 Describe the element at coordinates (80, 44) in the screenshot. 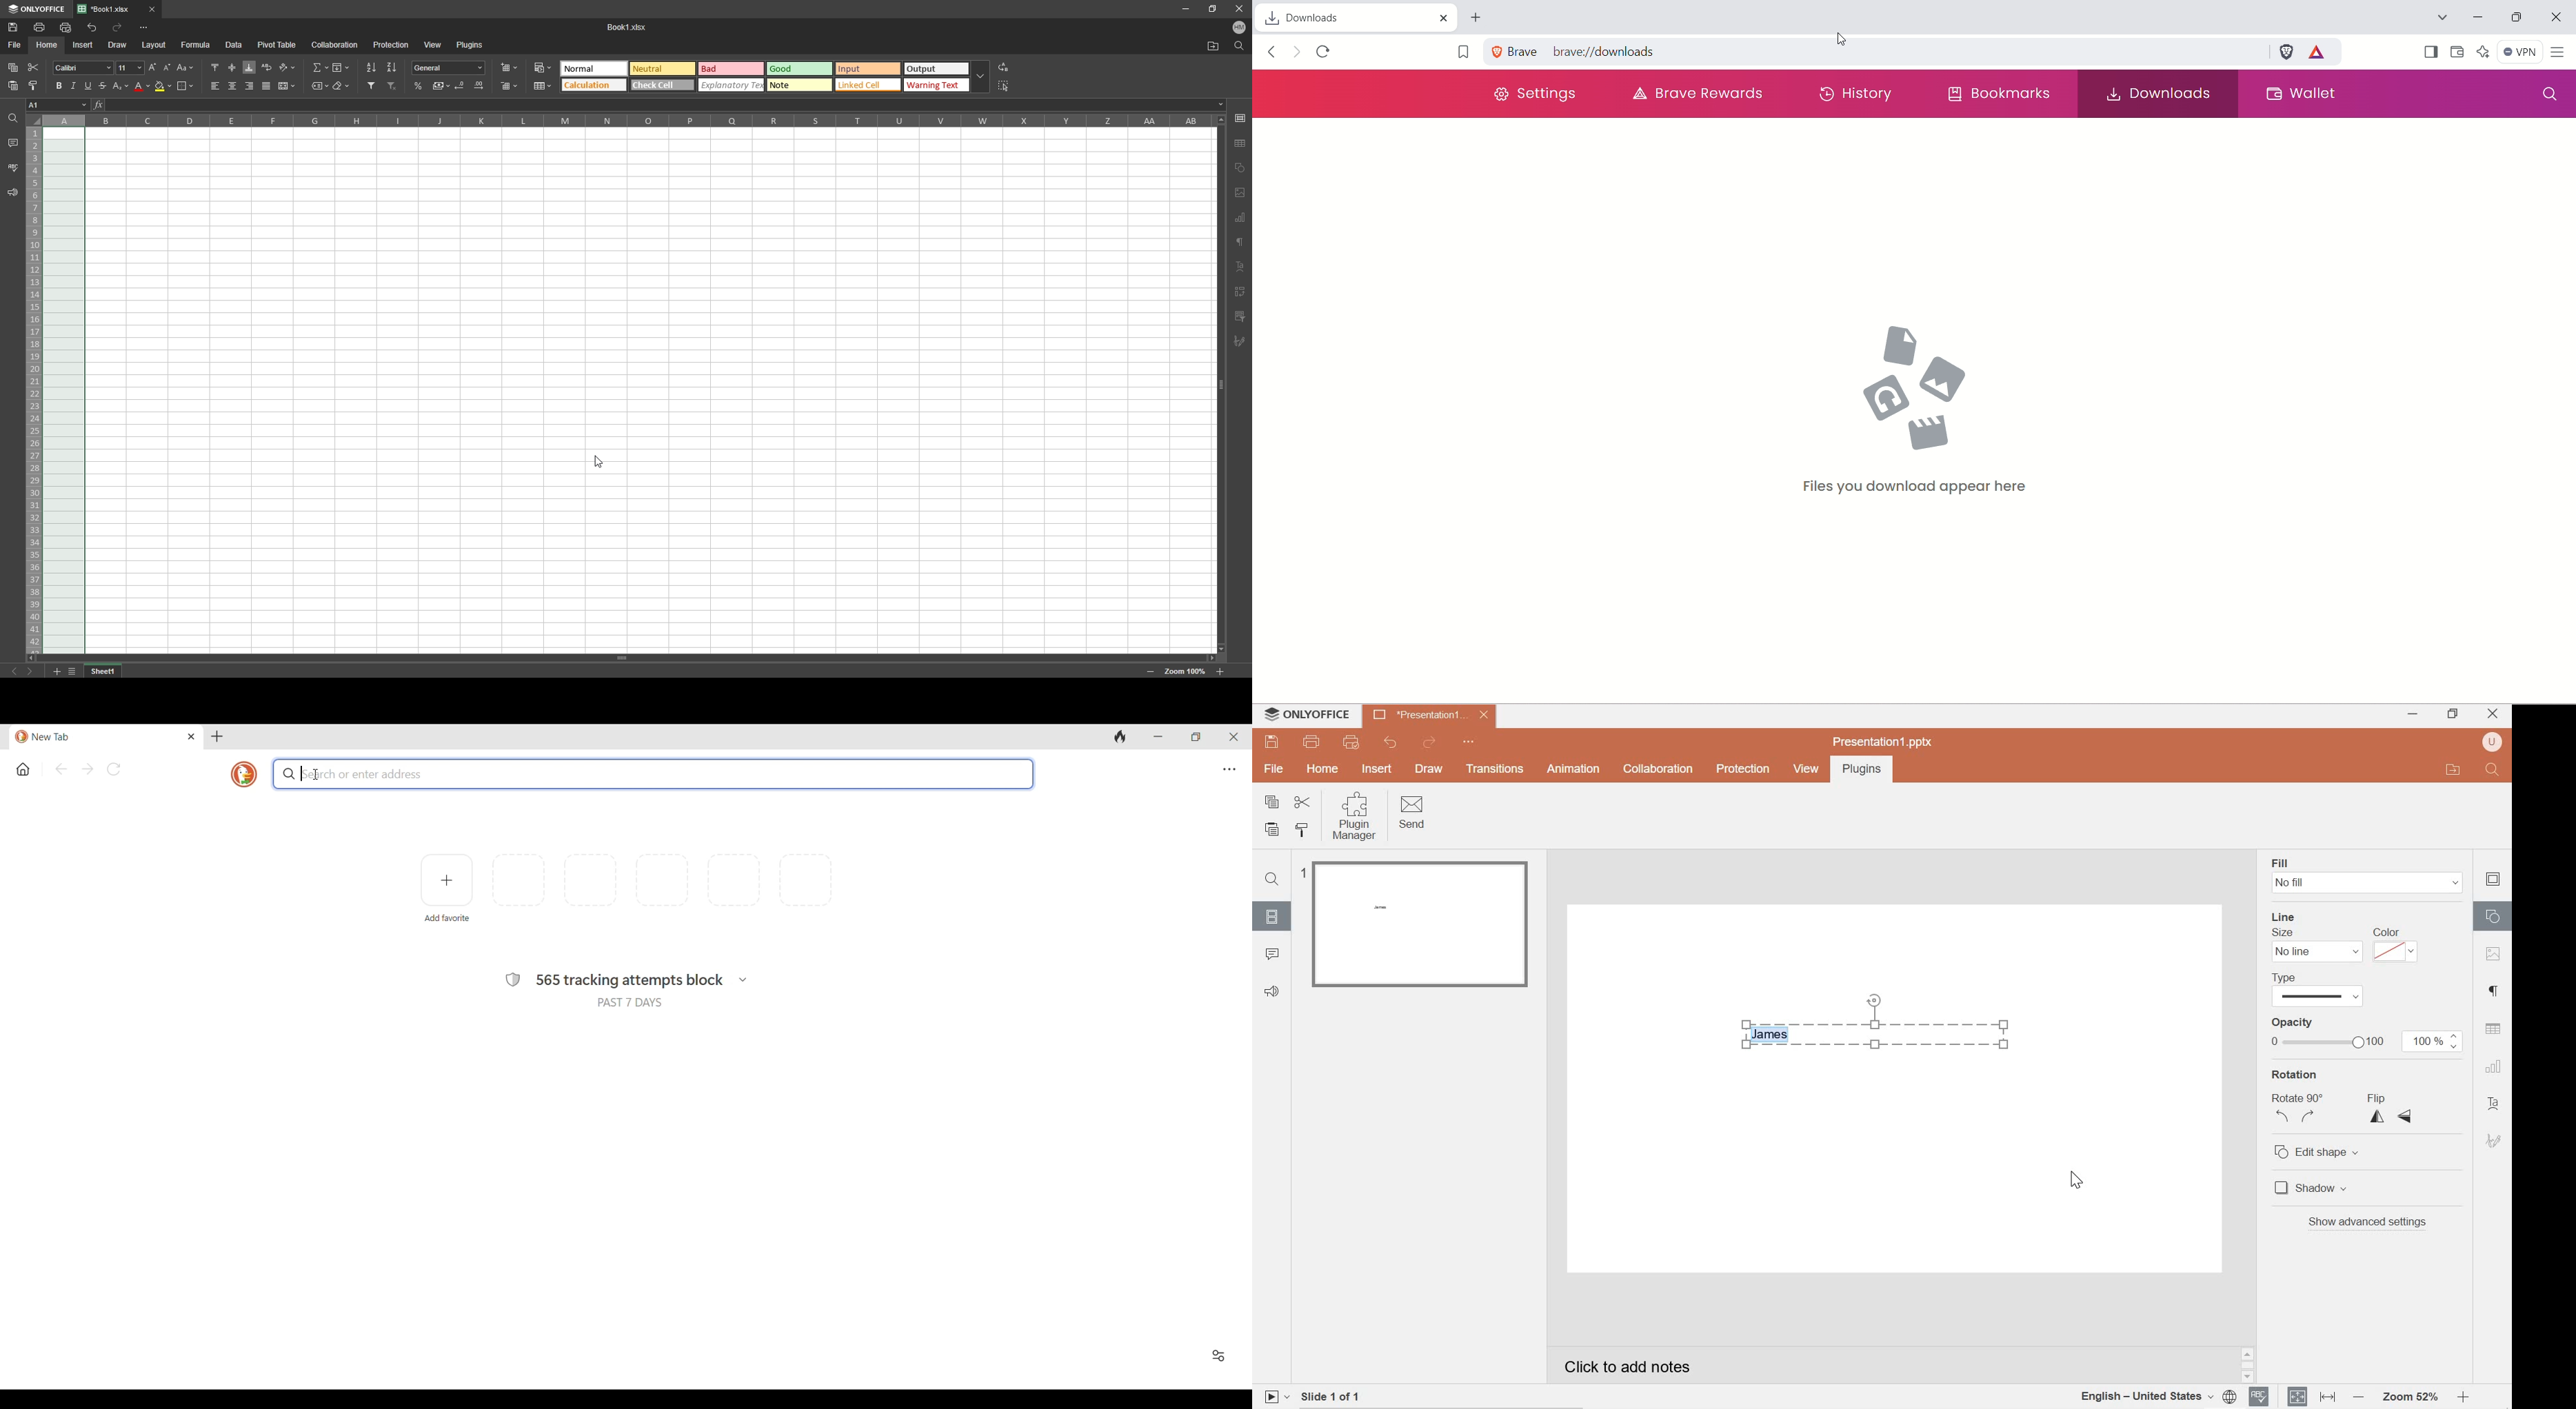

I see `insert` at that location.